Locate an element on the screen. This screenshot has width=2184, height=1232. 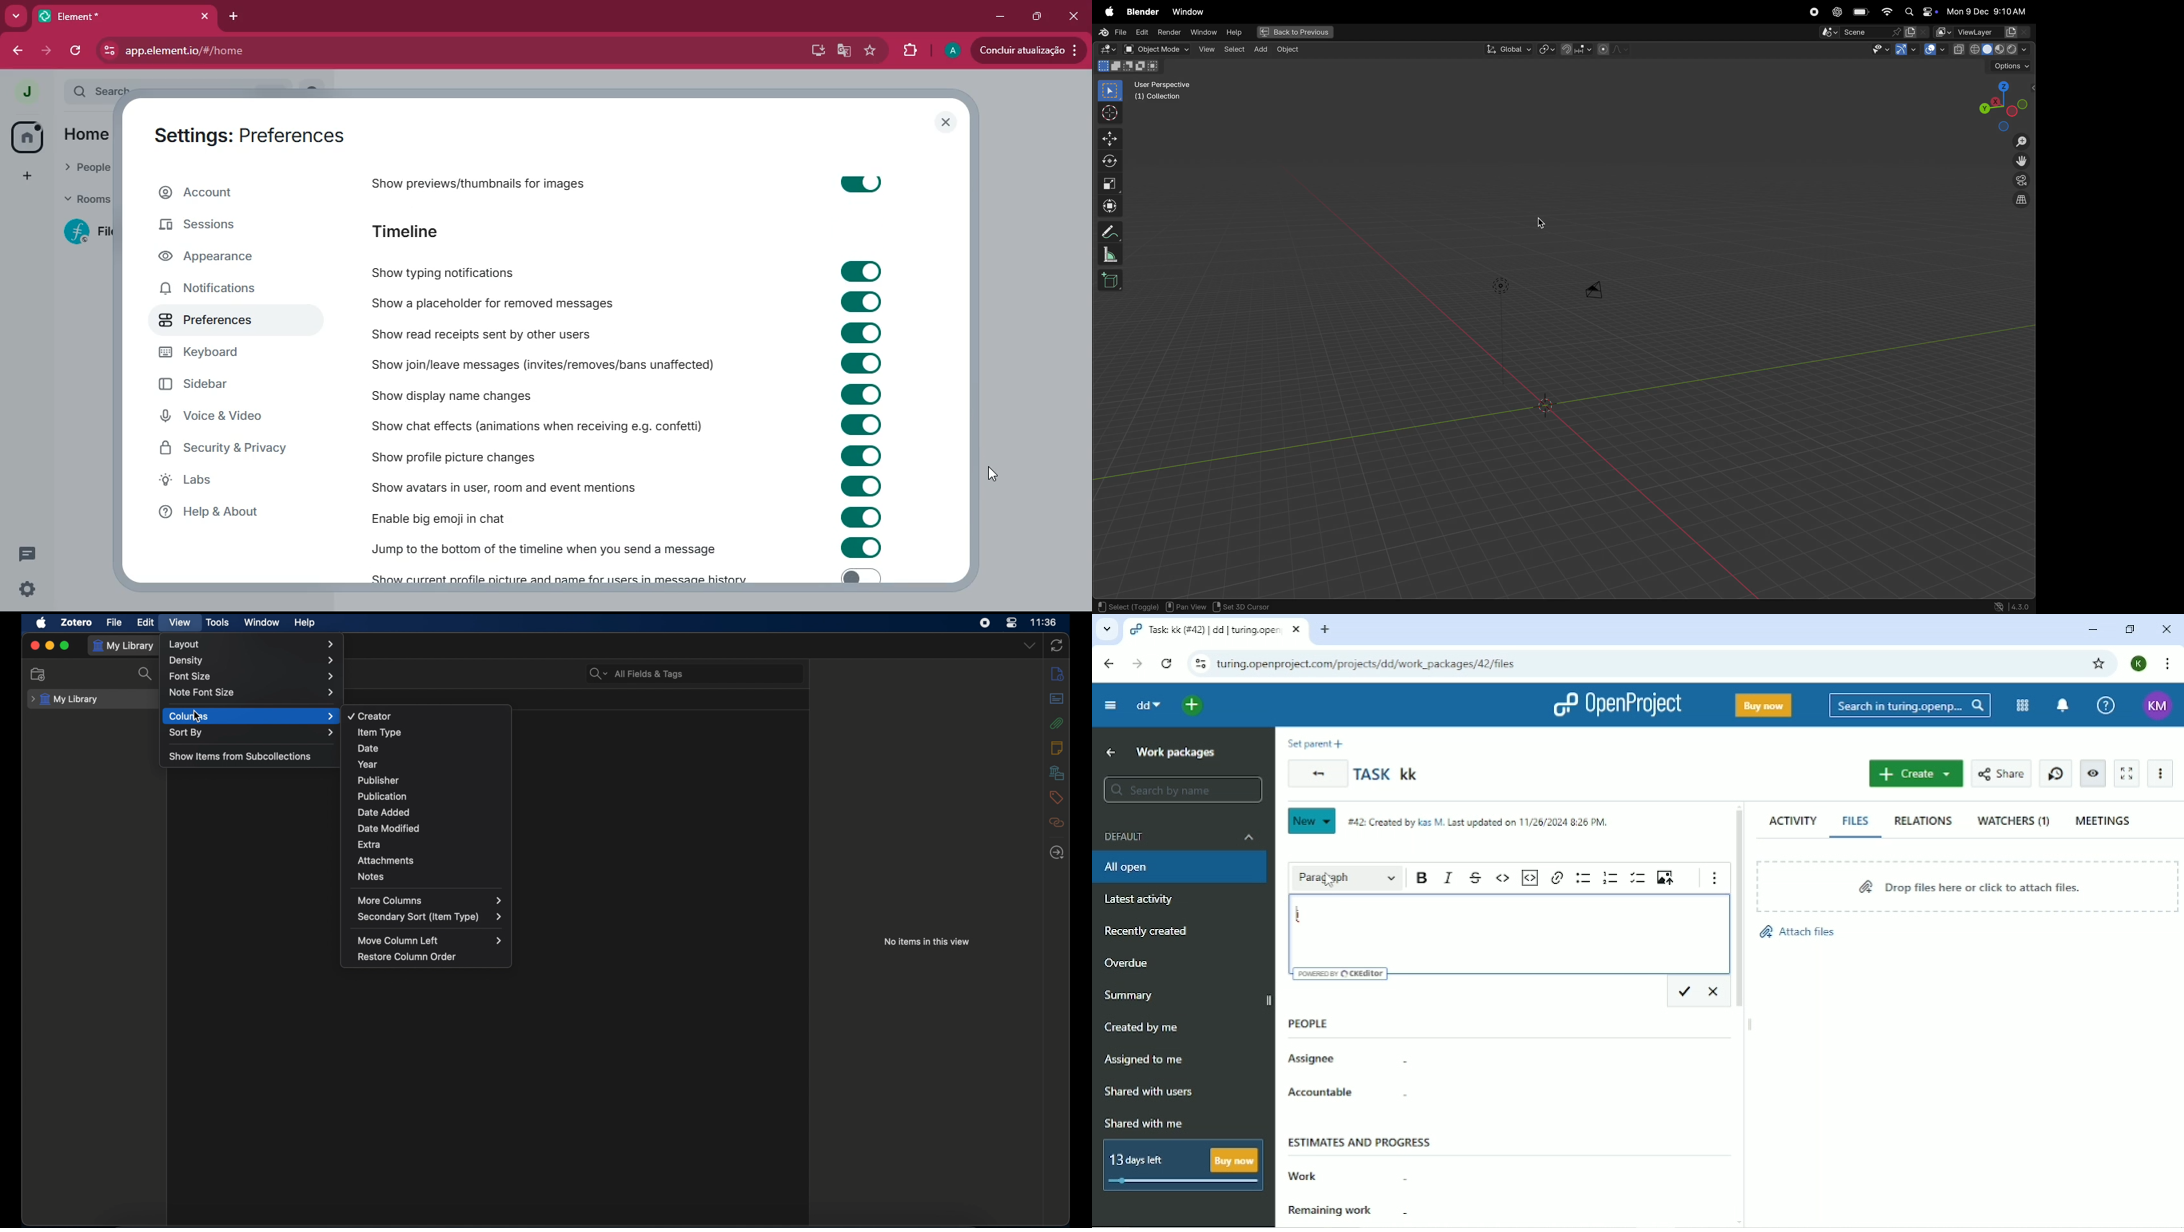
font size is located at coordinates (251, 677).